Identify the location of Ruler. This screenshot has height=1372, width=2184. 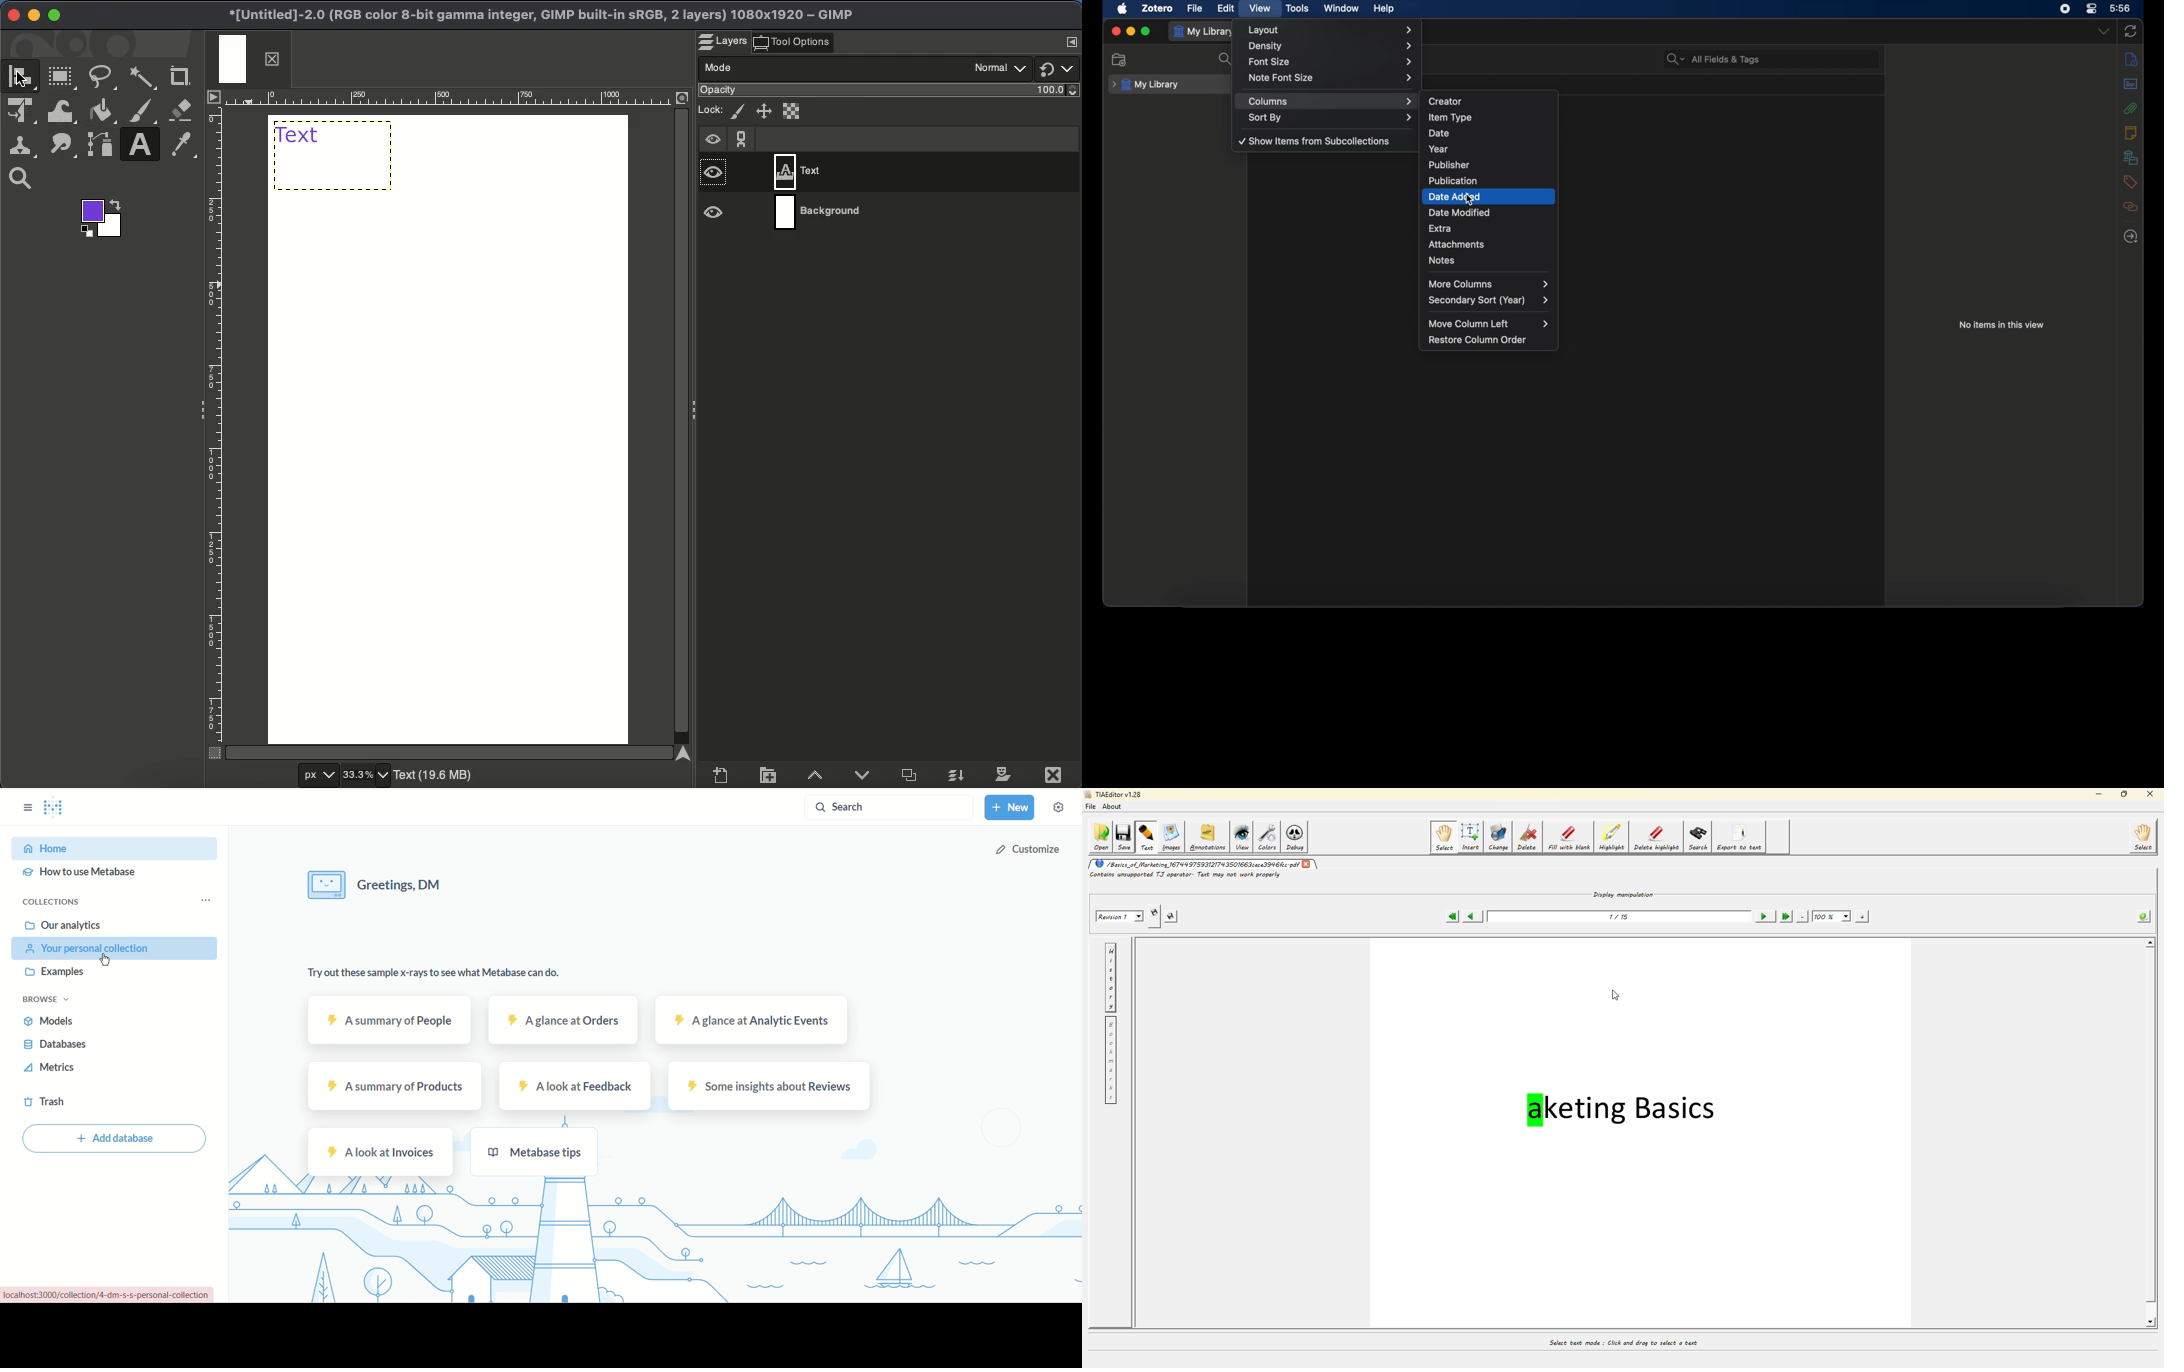
(214, 423).